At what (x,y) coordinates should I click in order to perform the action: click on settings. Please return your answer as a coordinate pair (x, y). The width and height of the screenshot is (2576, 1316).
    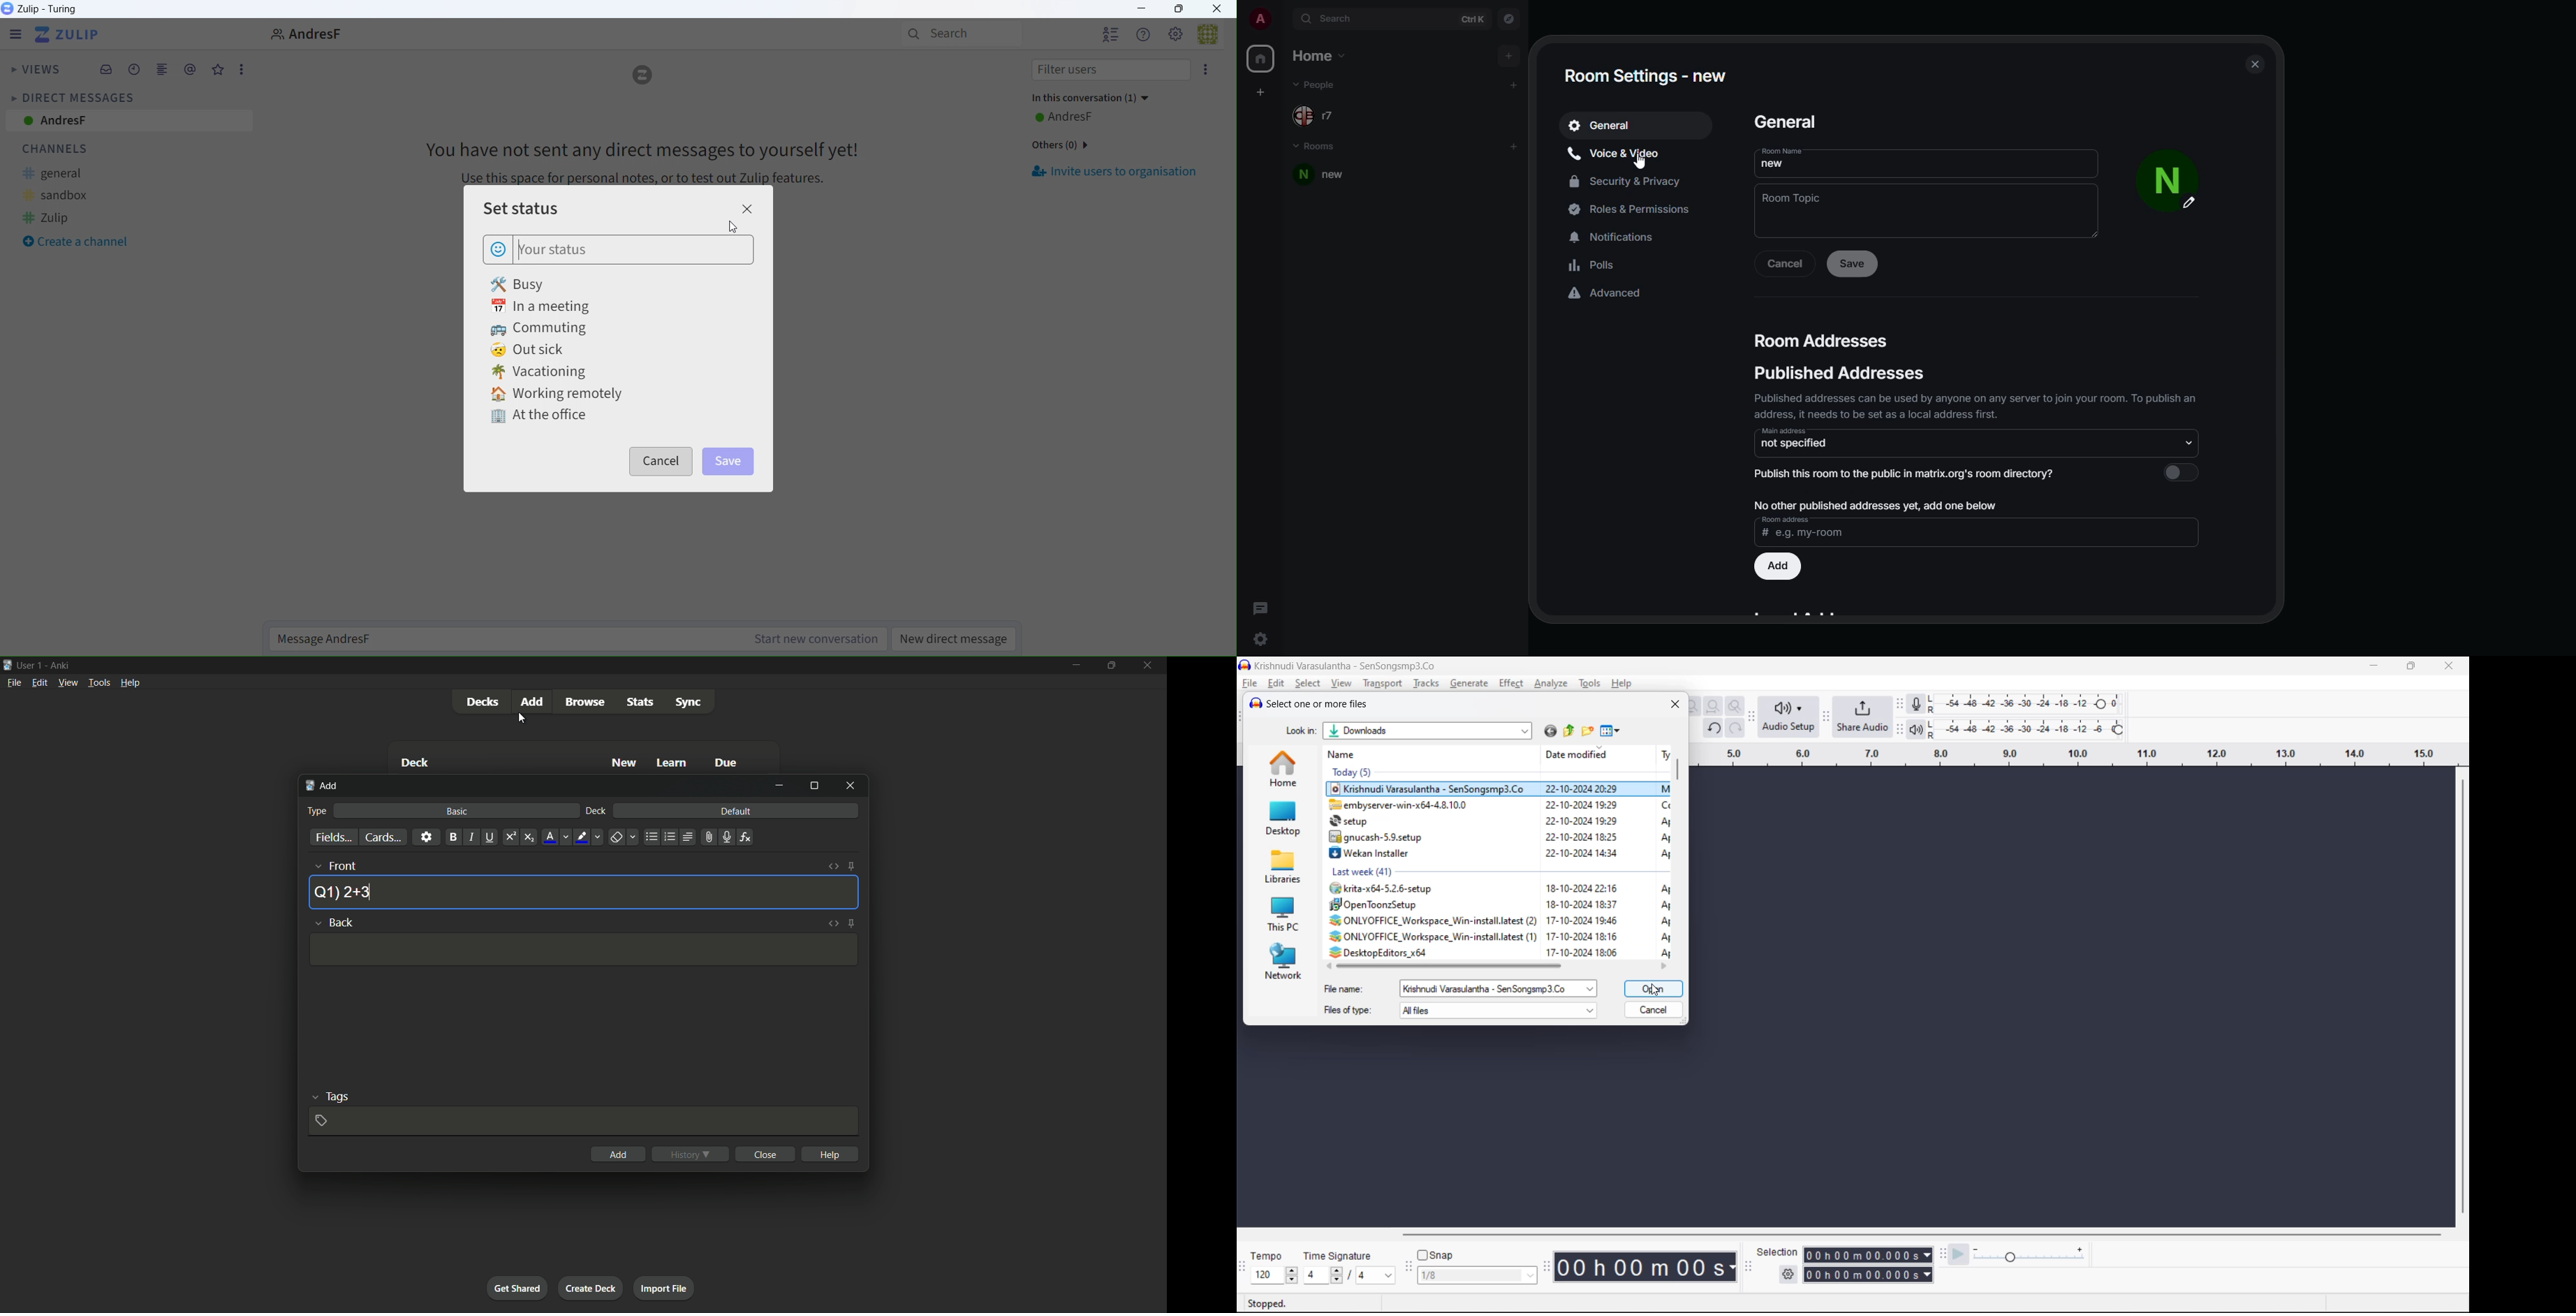
    Looking at the image, I should click on (426, 836).